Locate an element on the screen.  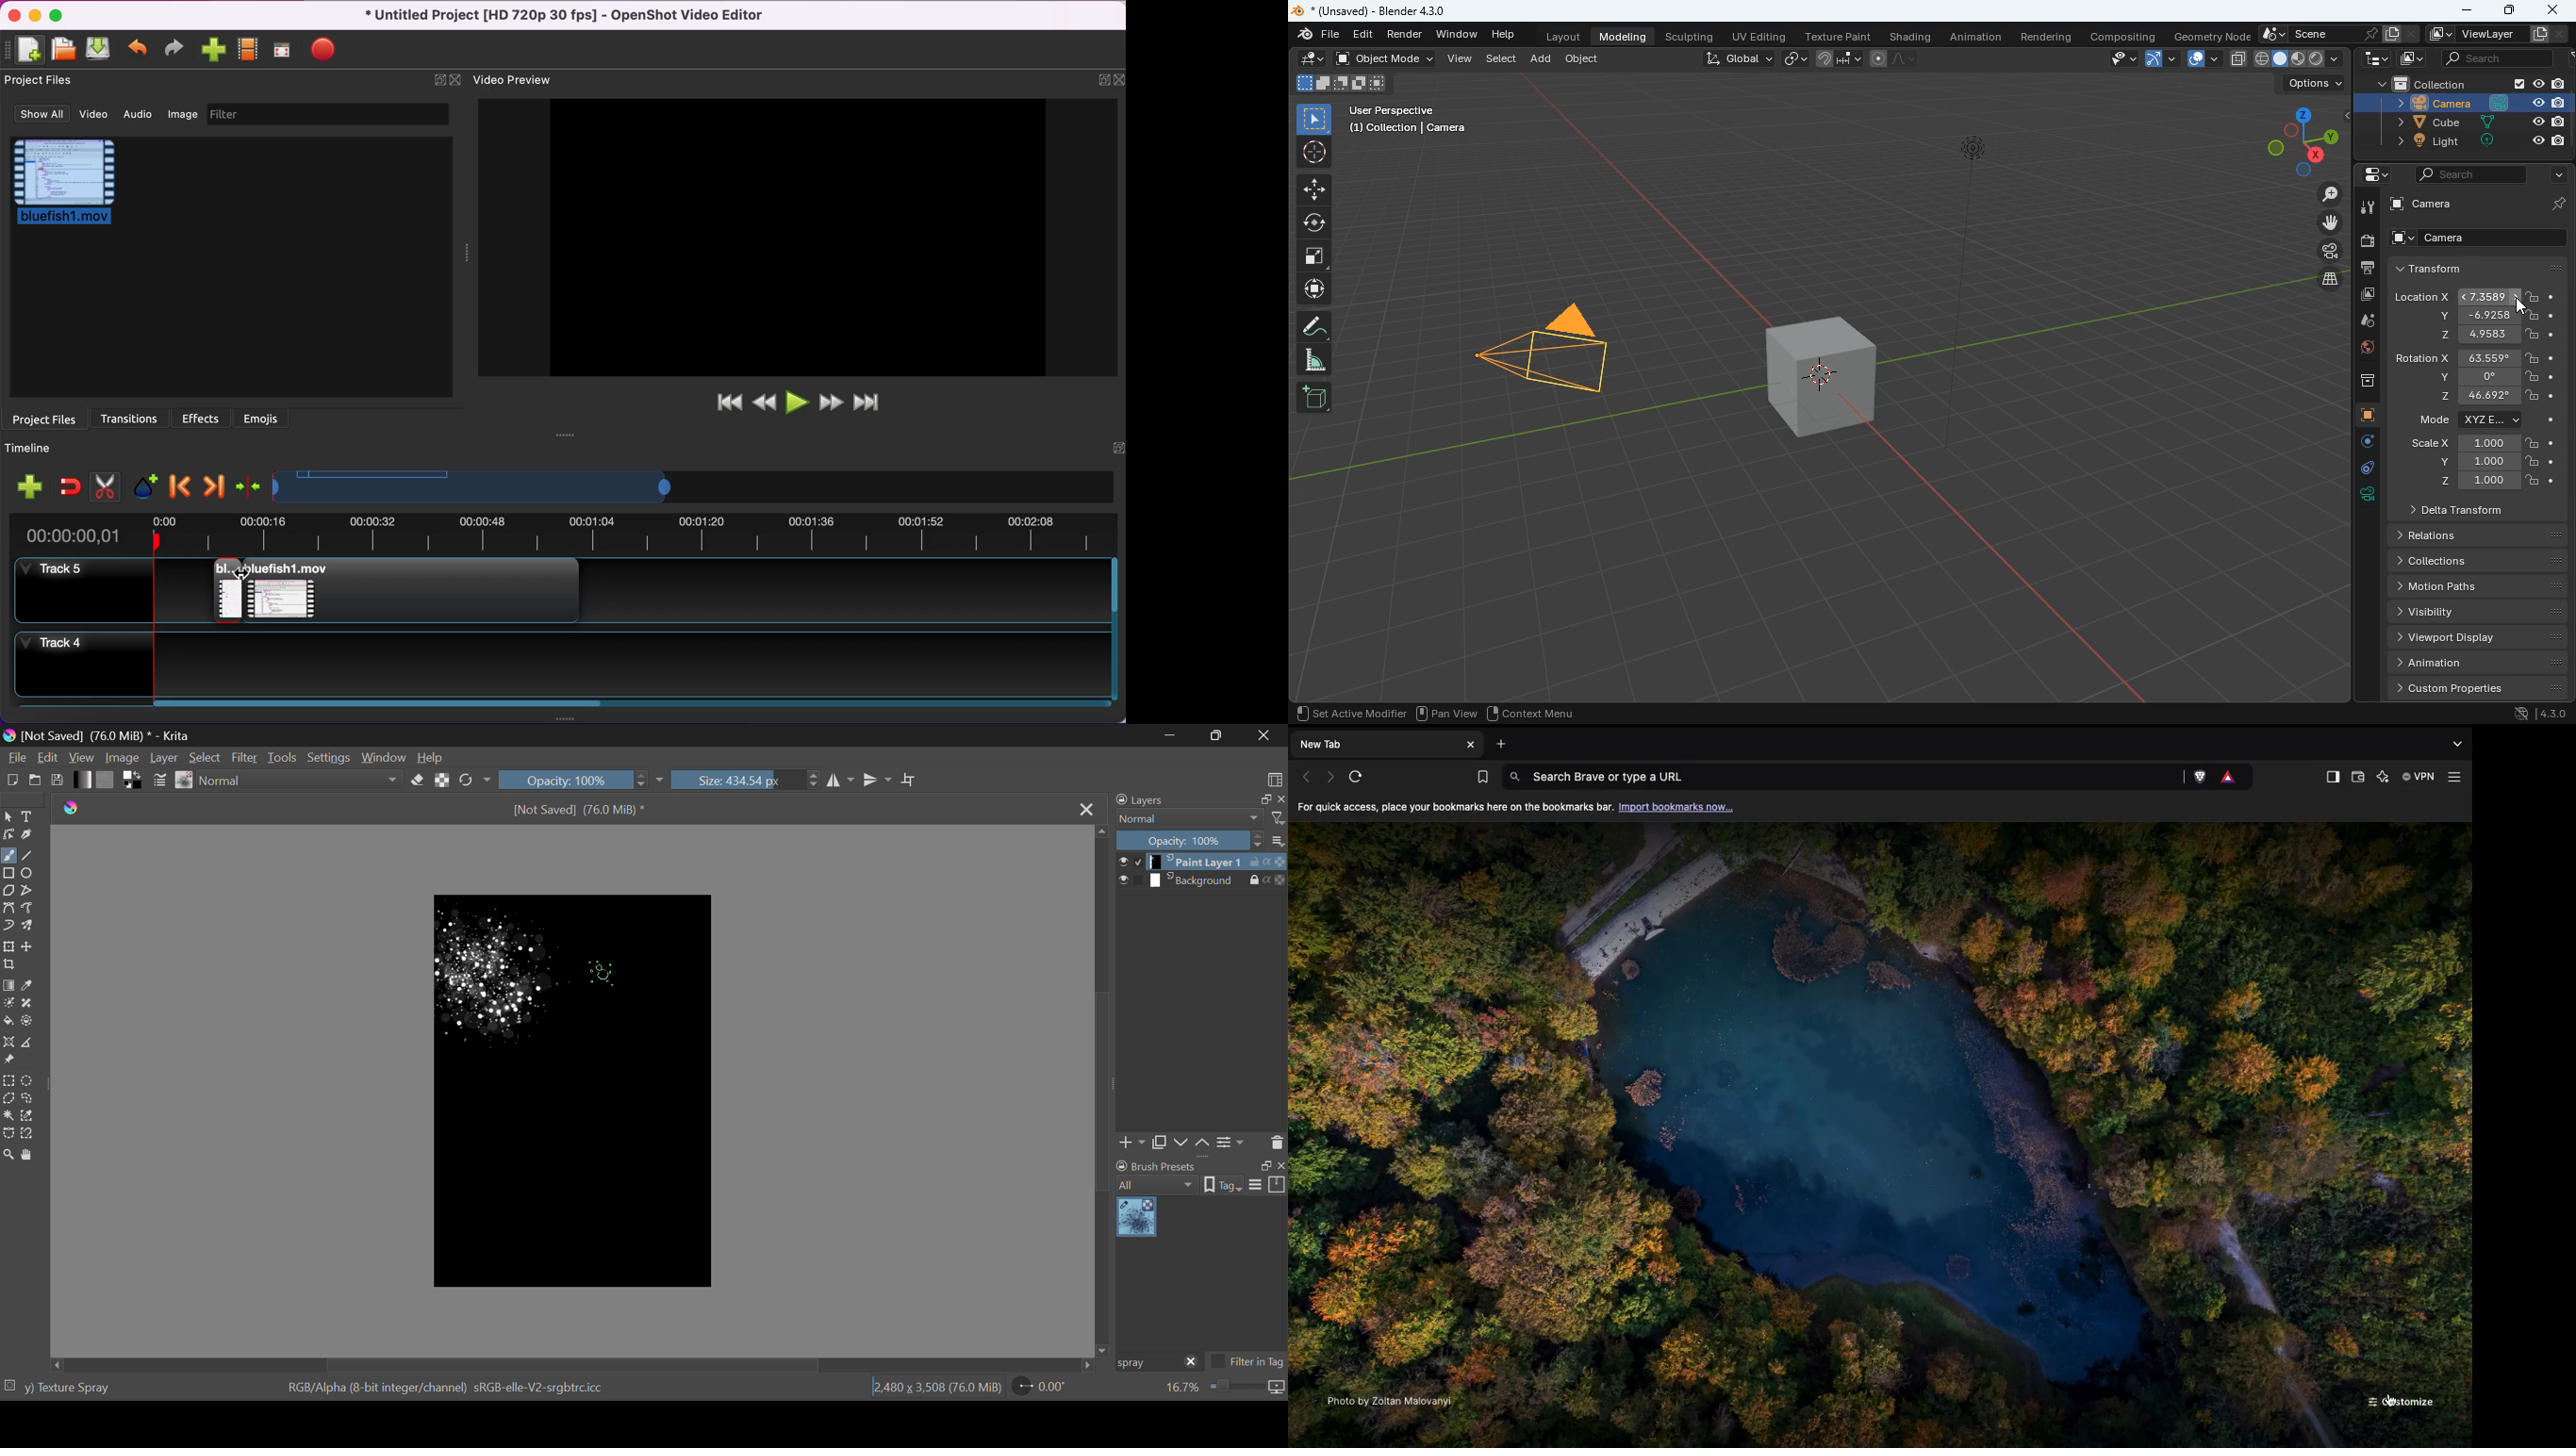
New is located at coordinates (12, 780).